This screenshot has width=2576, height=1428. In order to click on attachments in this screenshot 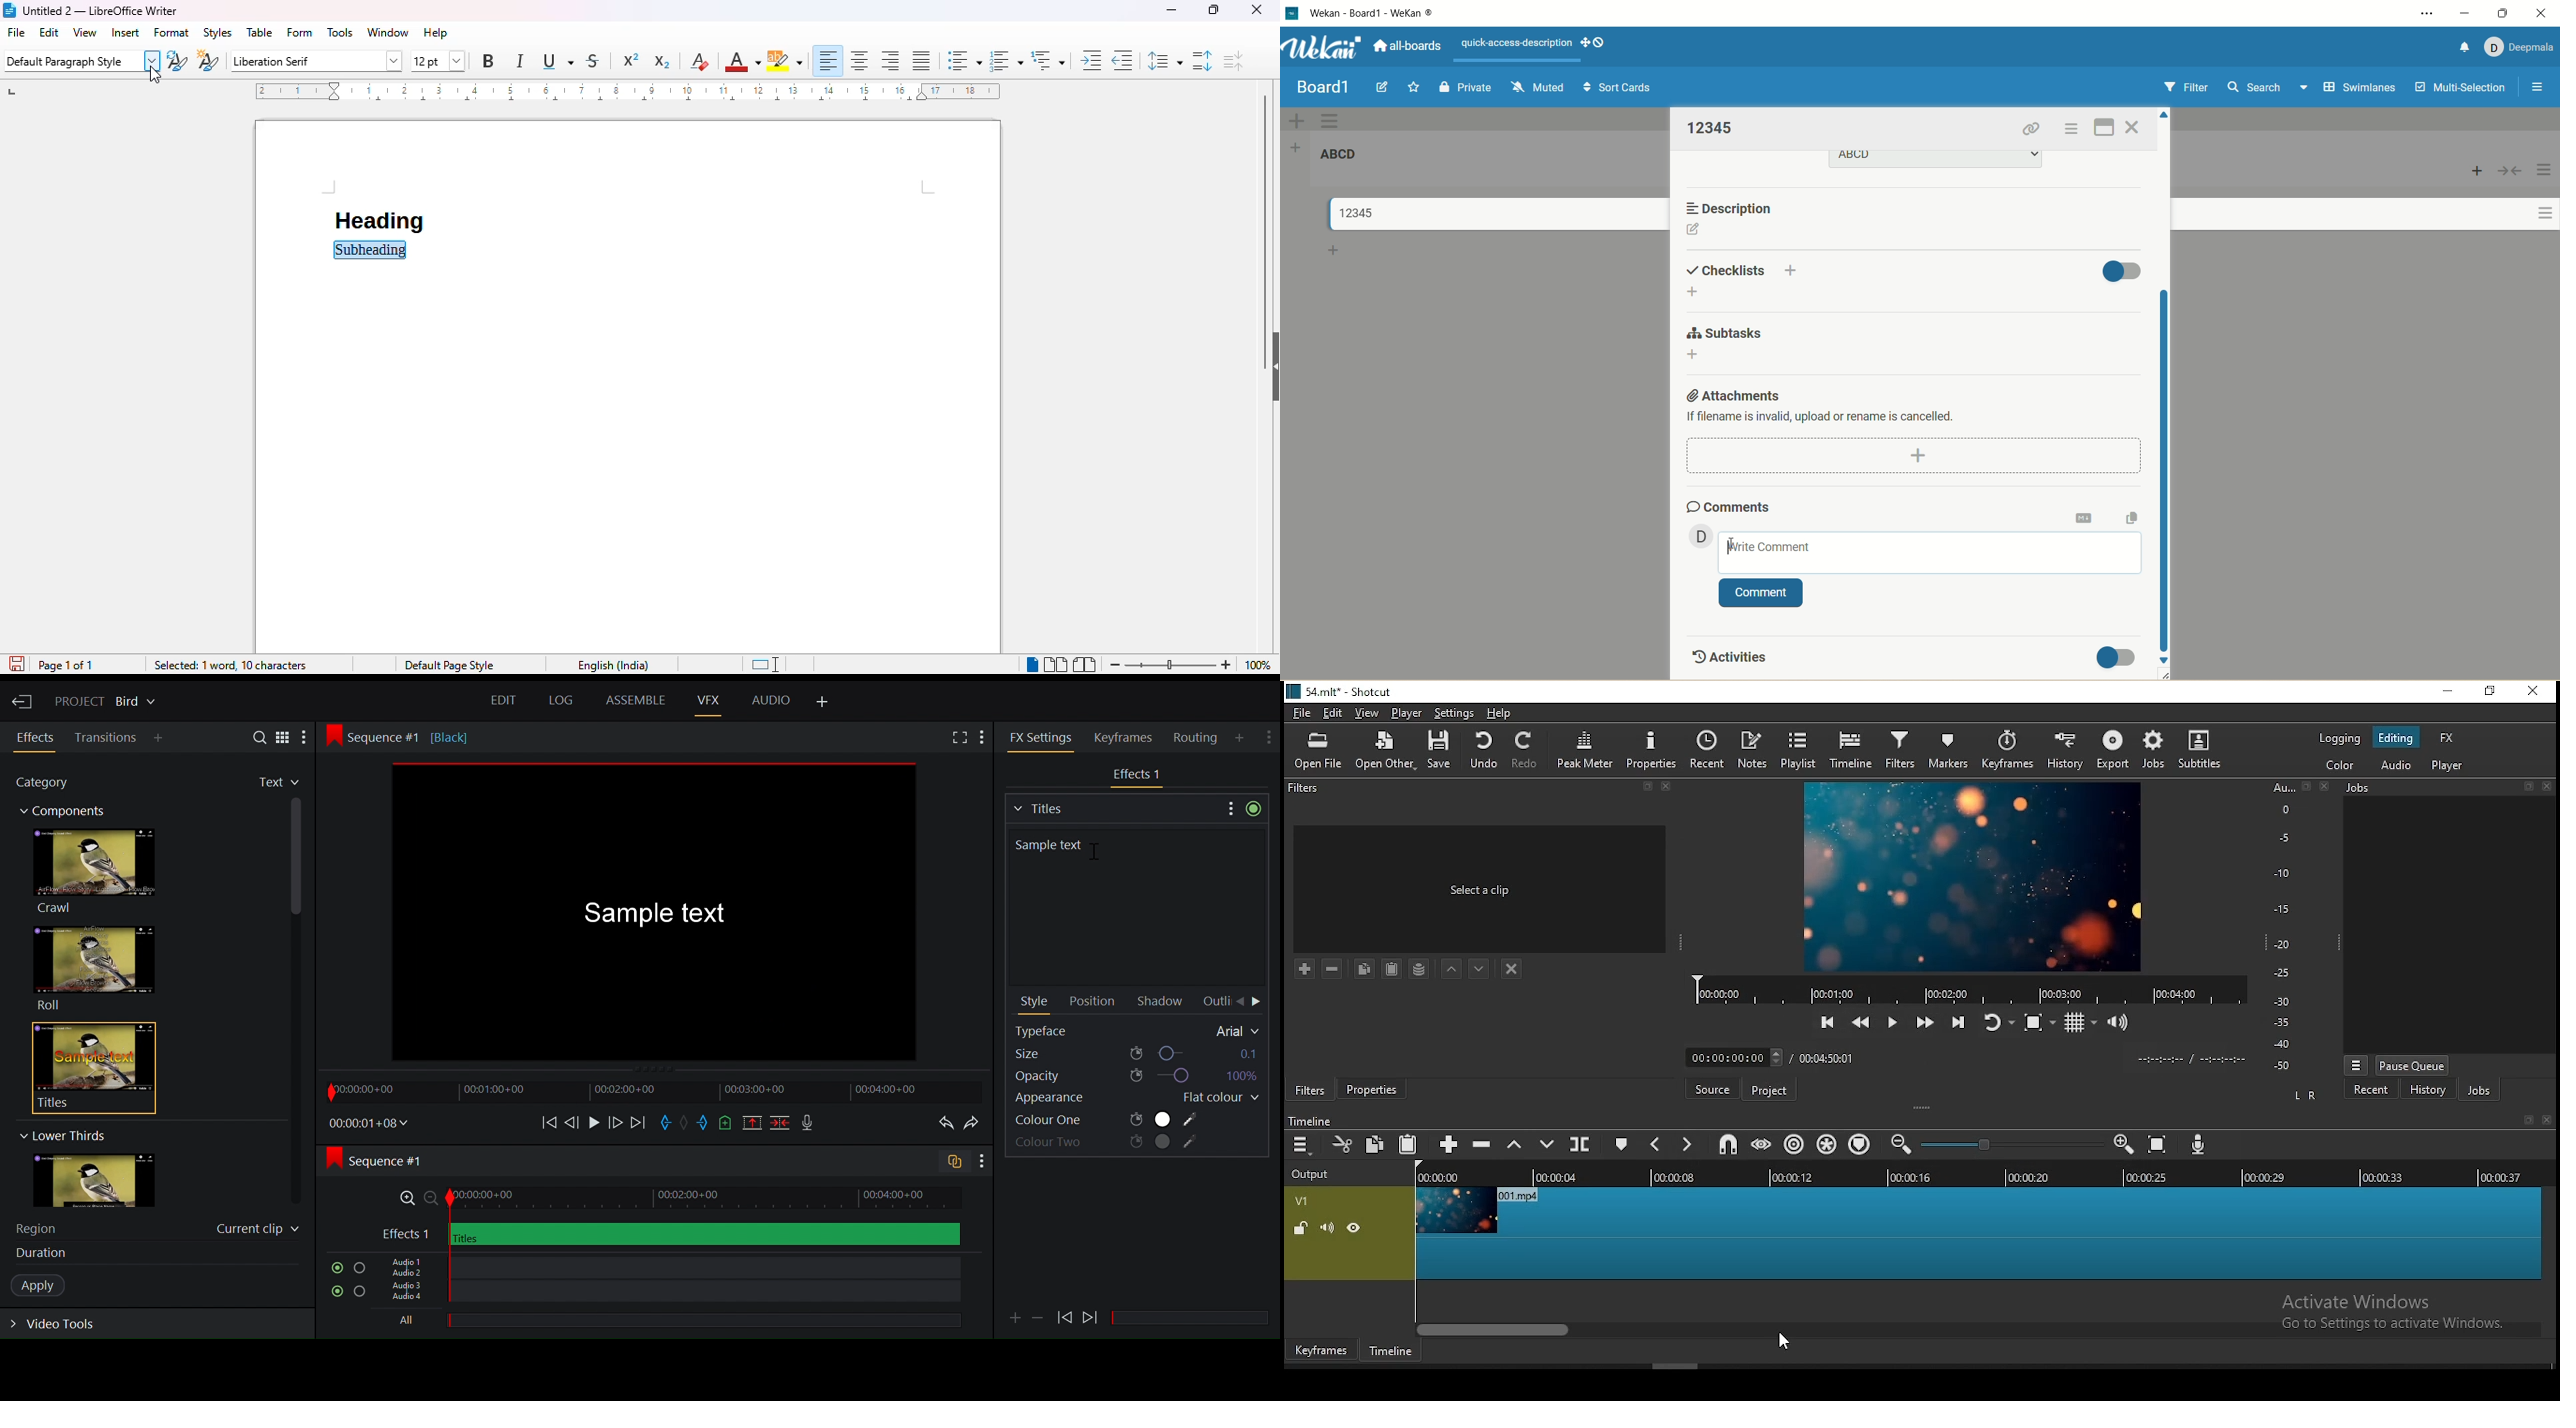, I will do `click(1731, 393)`.